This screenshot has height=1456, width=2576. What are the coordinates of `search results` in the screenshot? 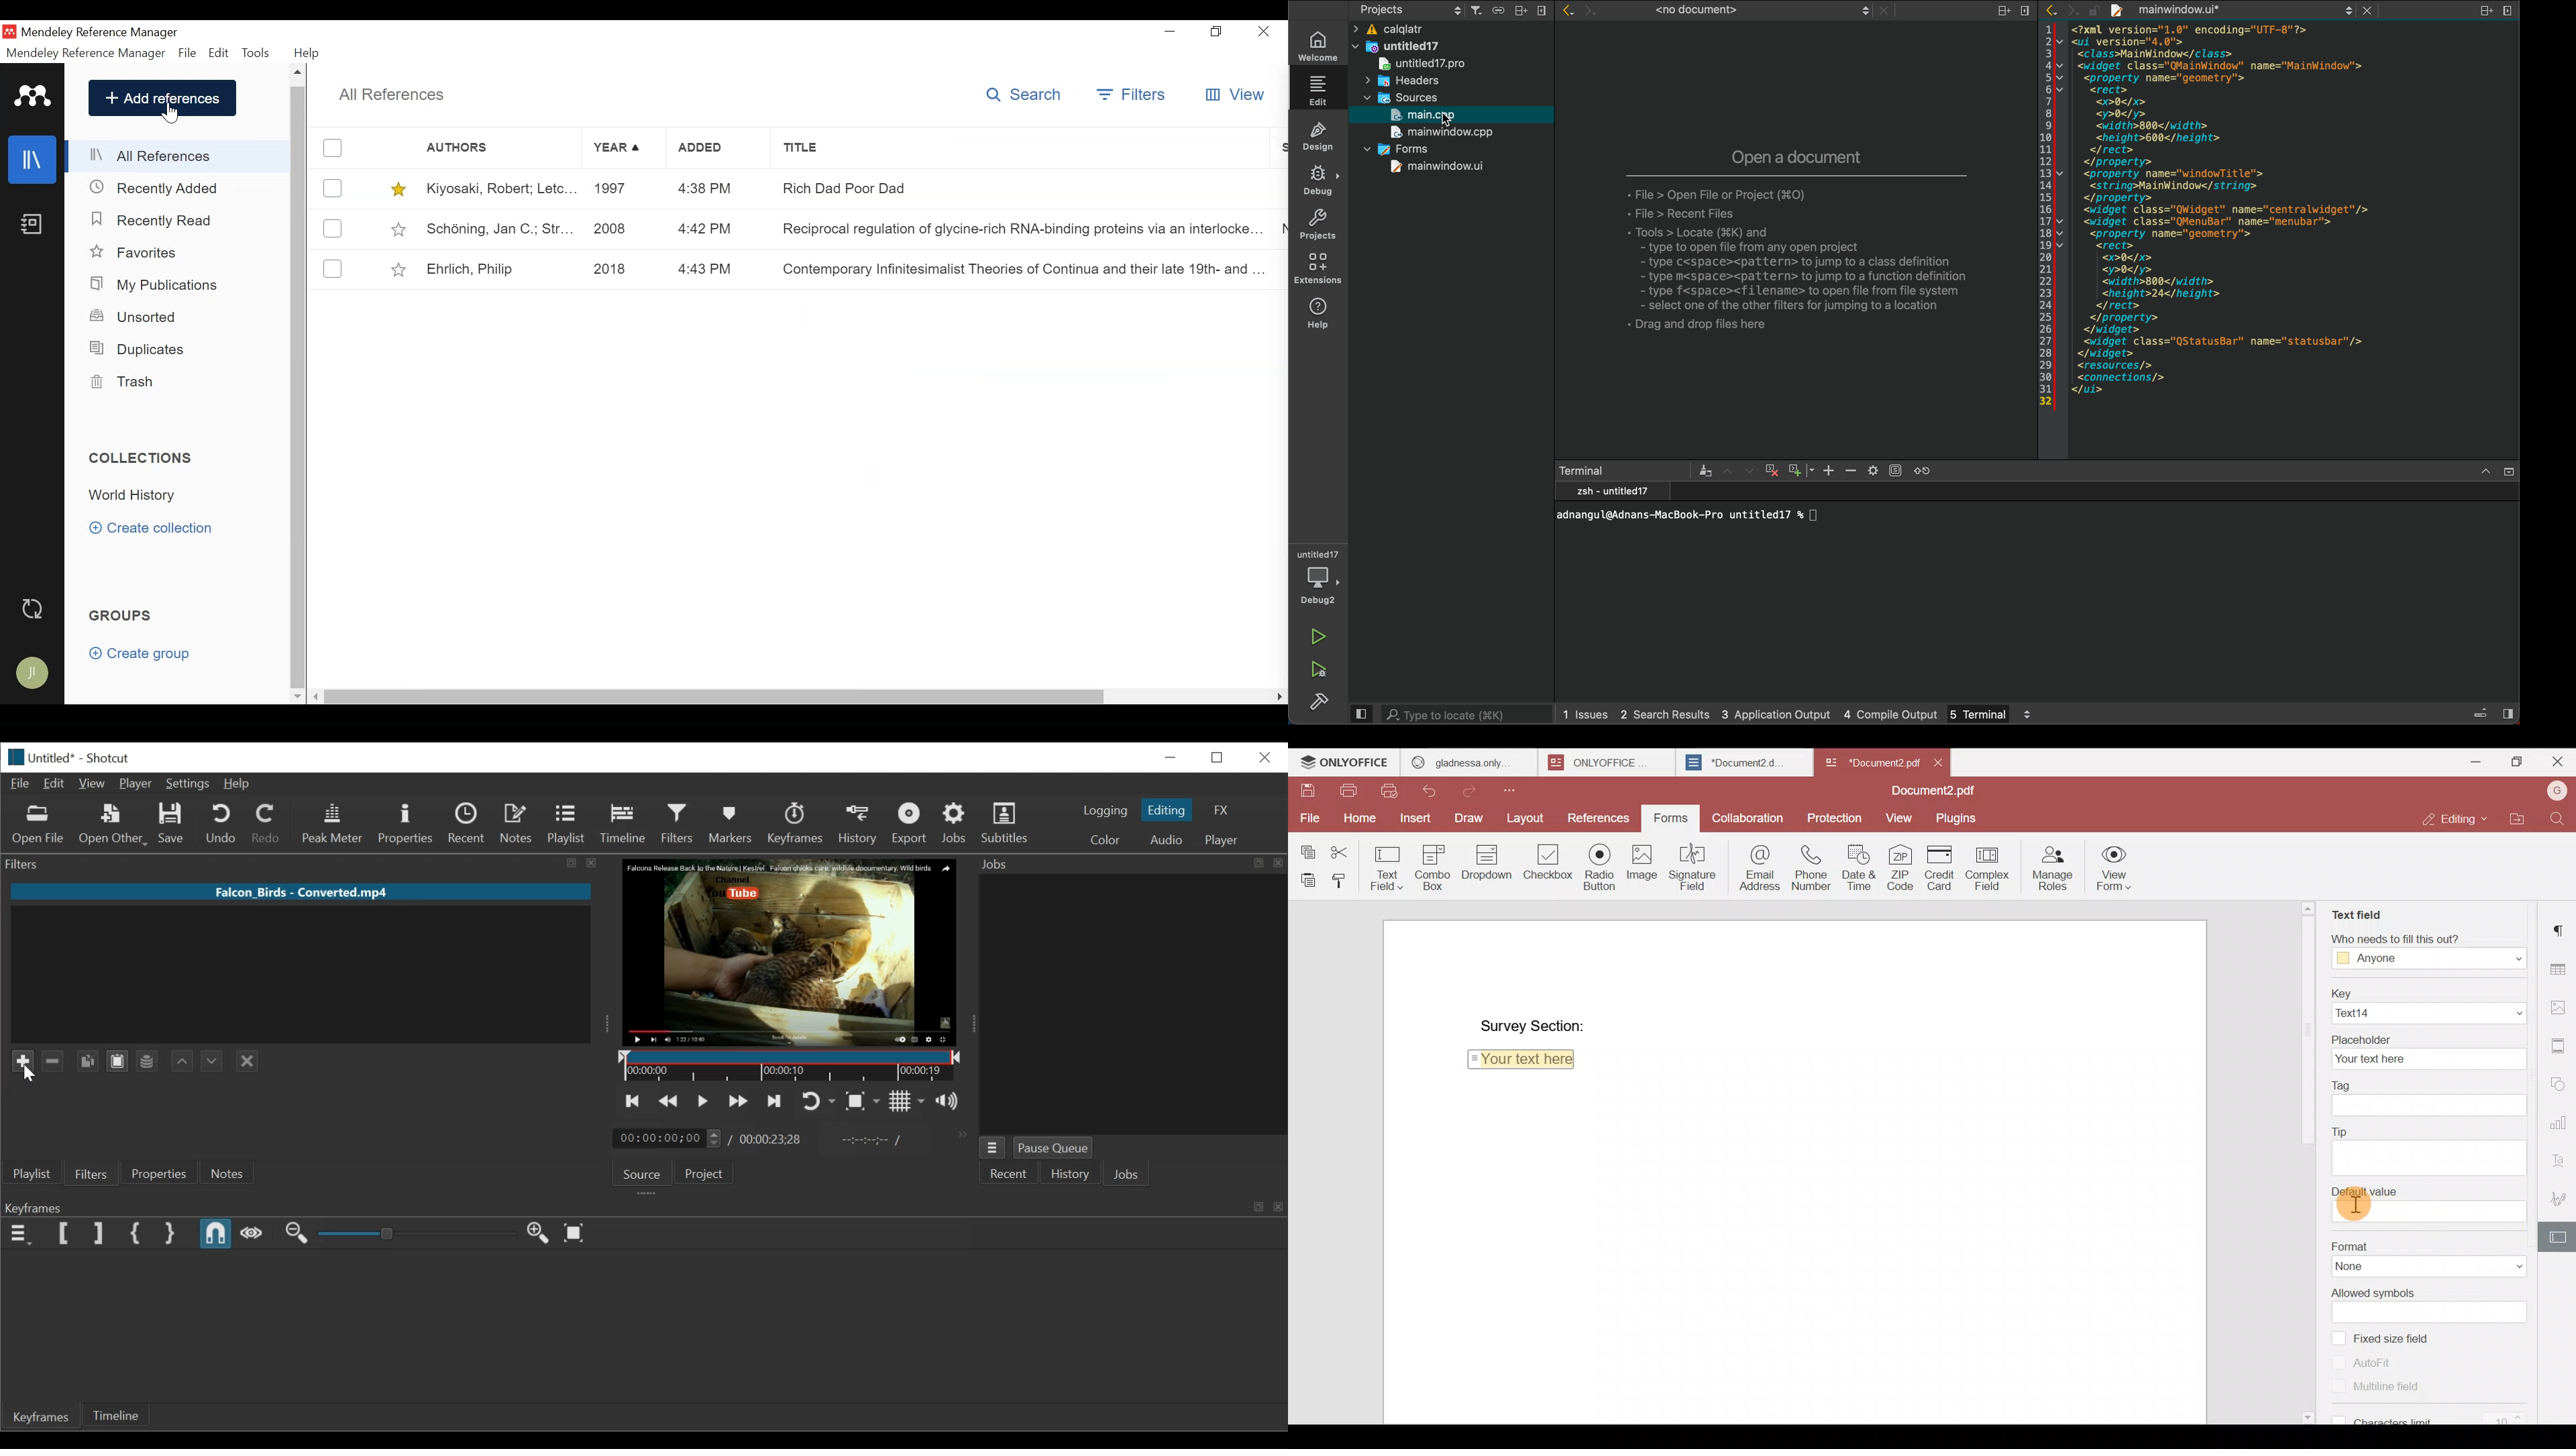 It's located at (1664, 714).